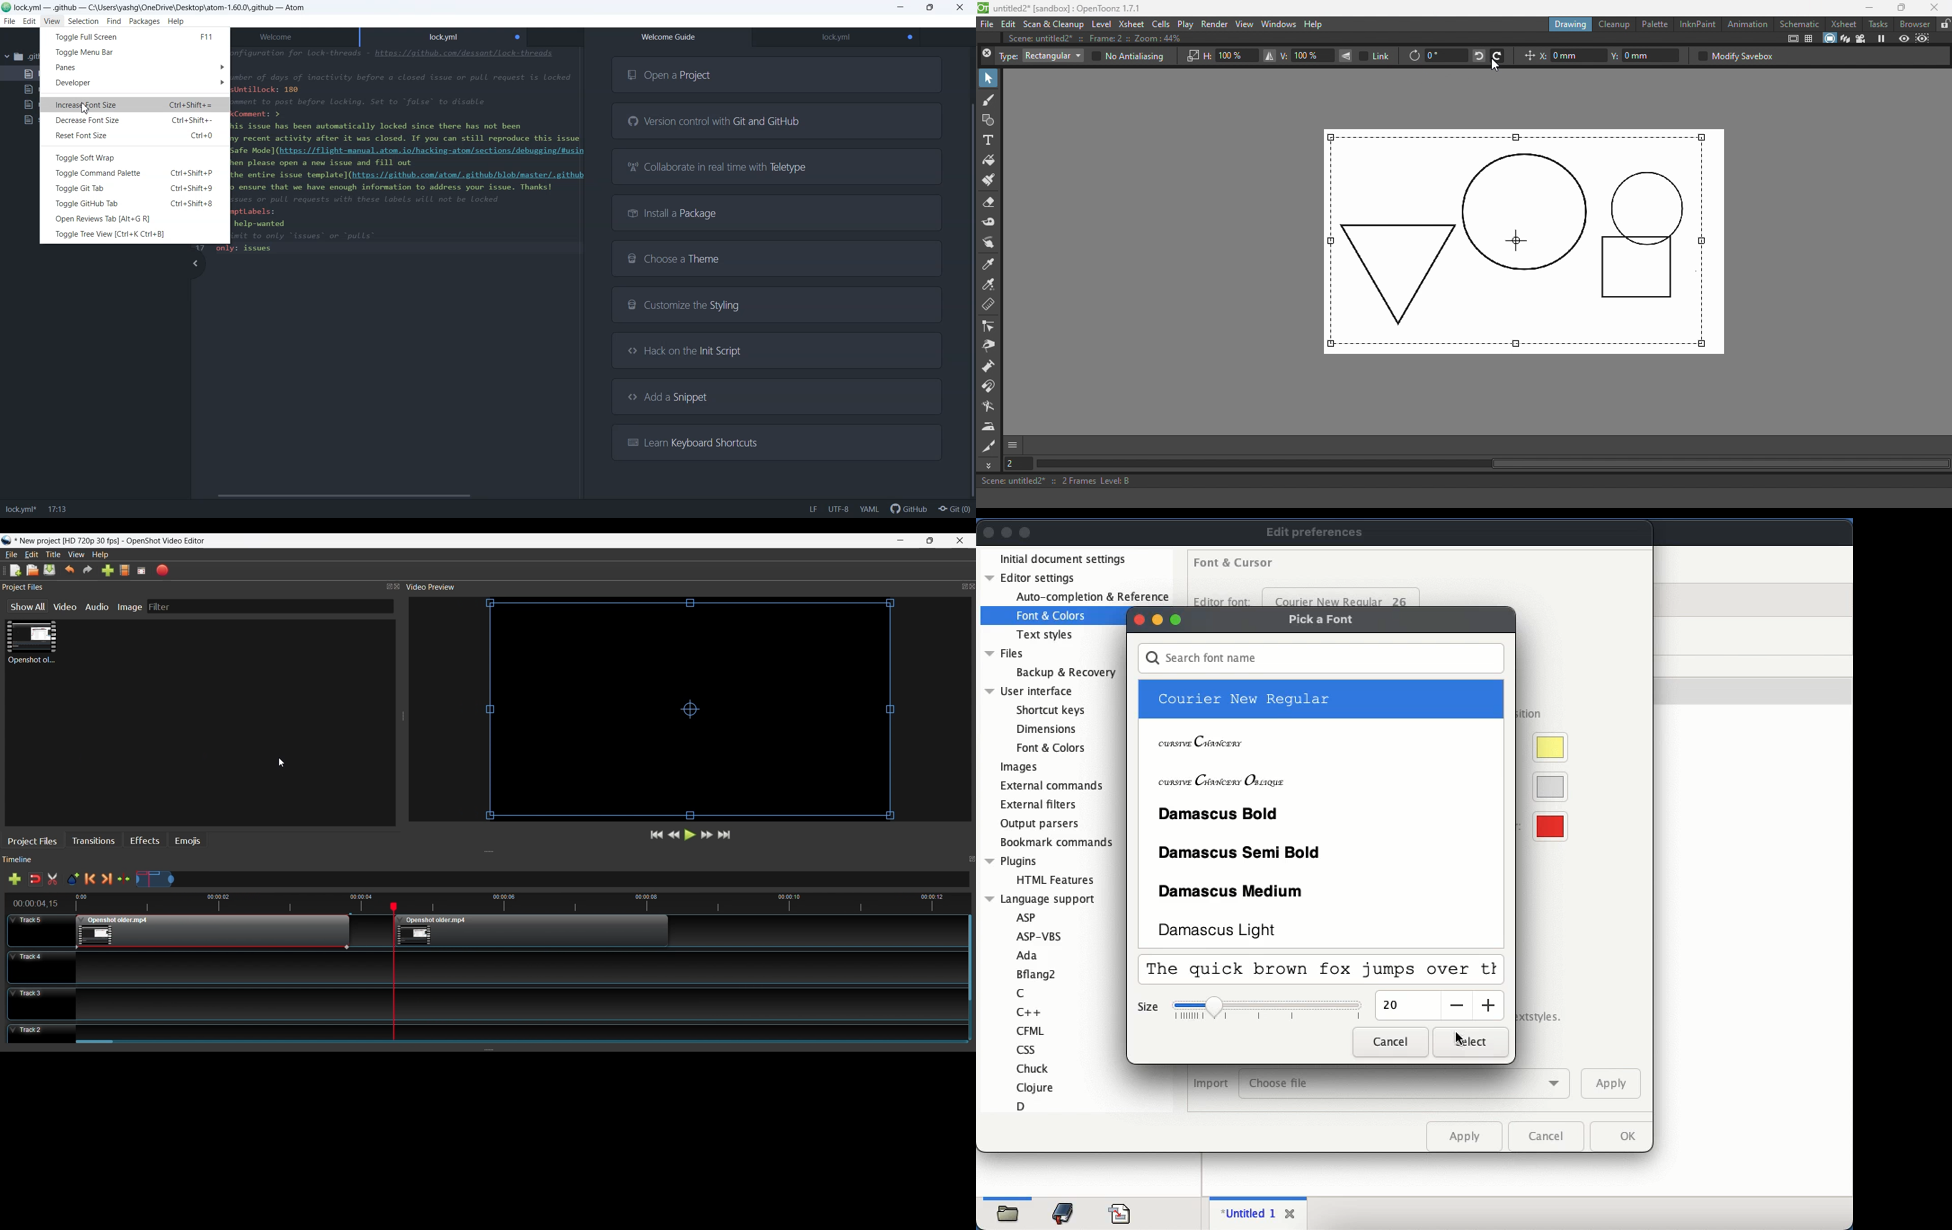 This screenshot has width=1960, height=1232. I want to click on Play, so click(1186, 24).